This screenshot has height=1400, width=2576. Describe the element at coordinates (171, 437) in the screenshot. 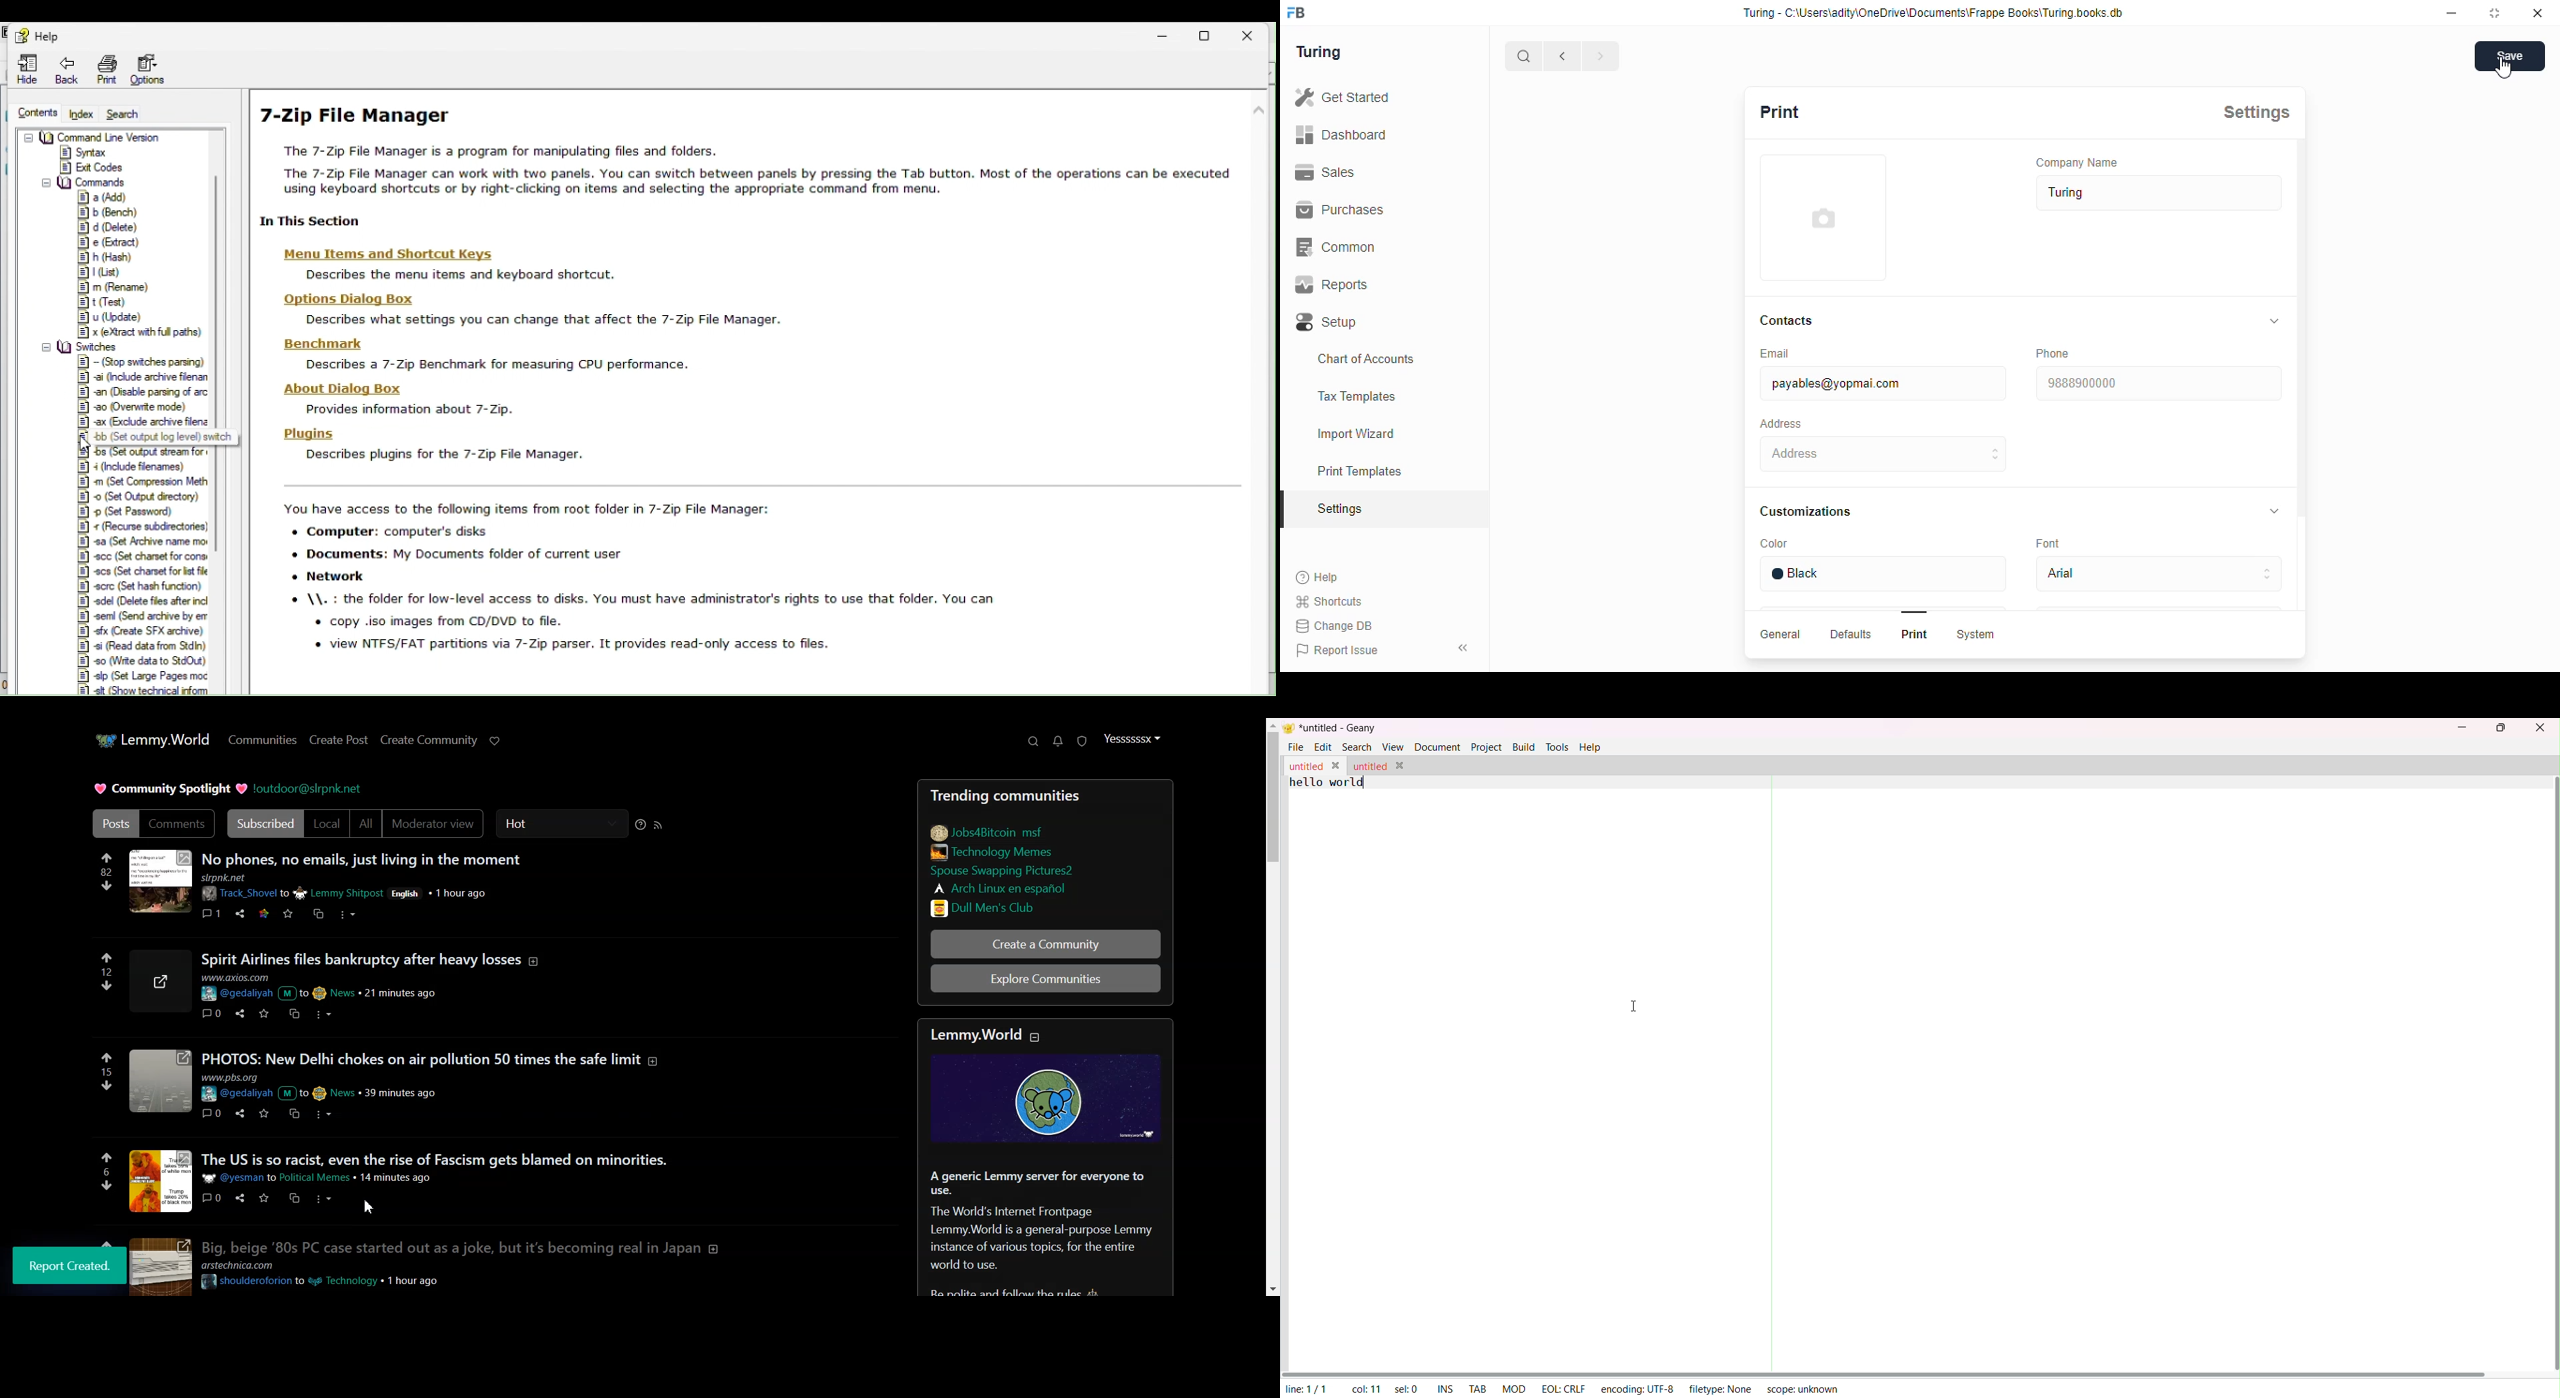

I see `IN, 00 (ot output log level) swech` at that location.